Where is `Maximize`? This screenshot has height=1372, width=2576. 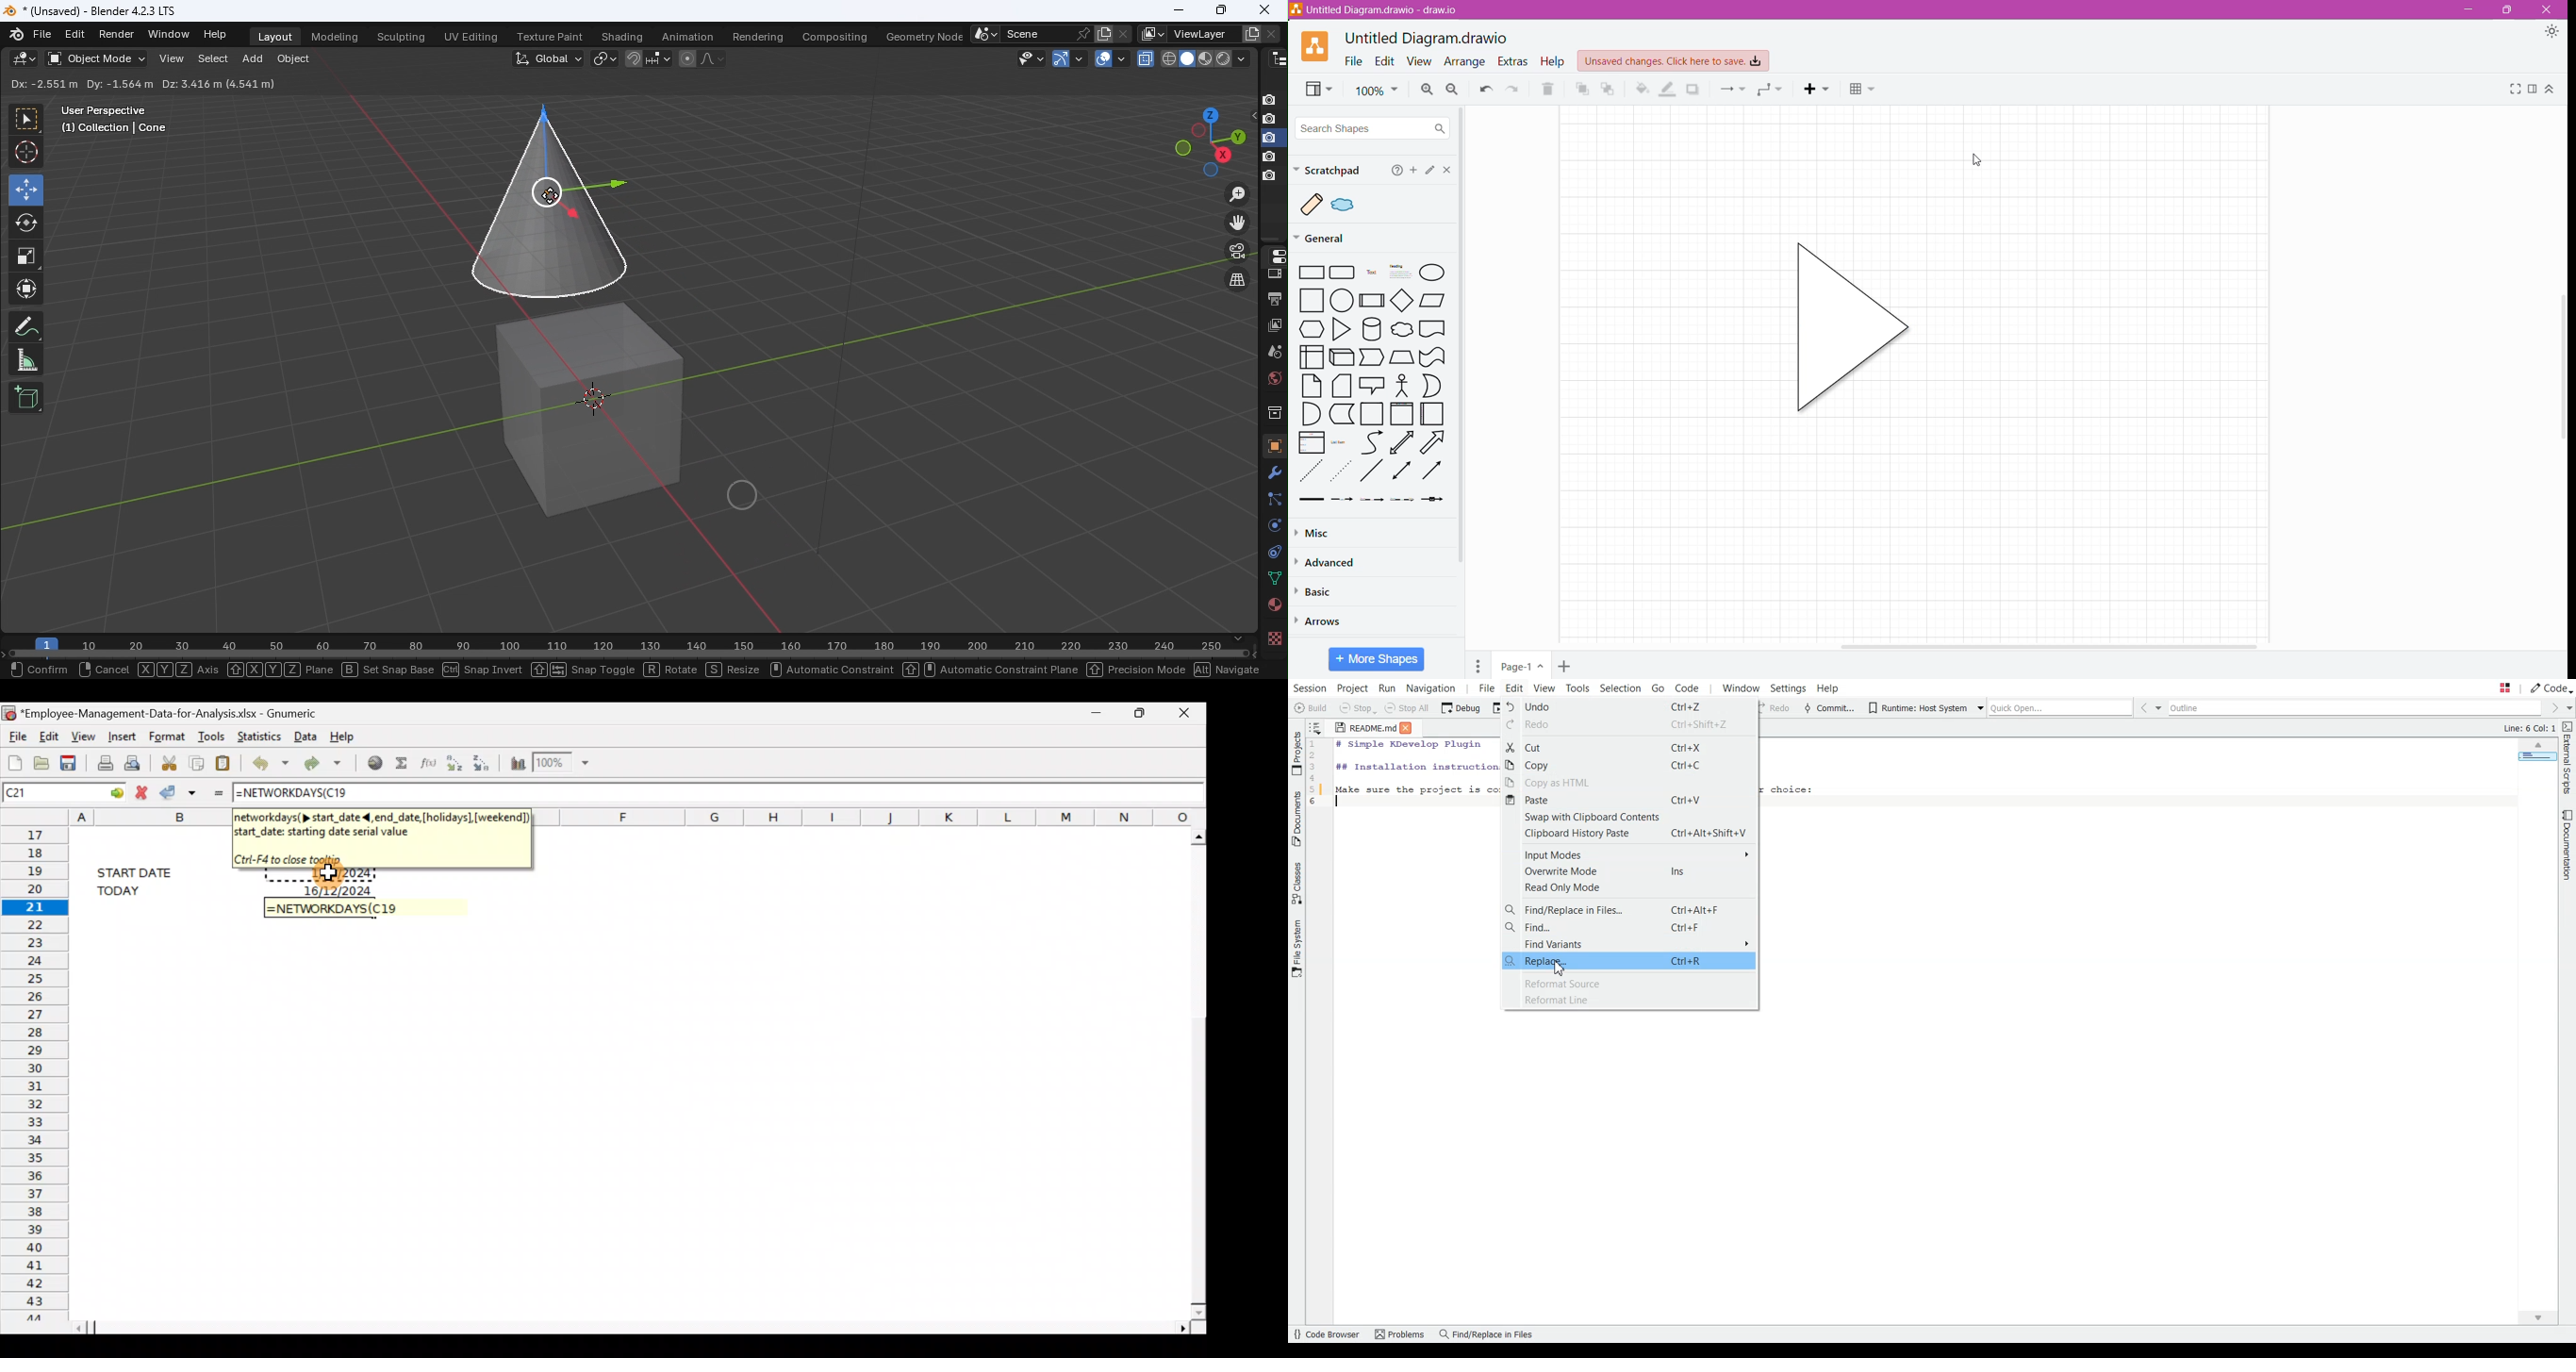
Maximize is located at coordinates (1139, 714).